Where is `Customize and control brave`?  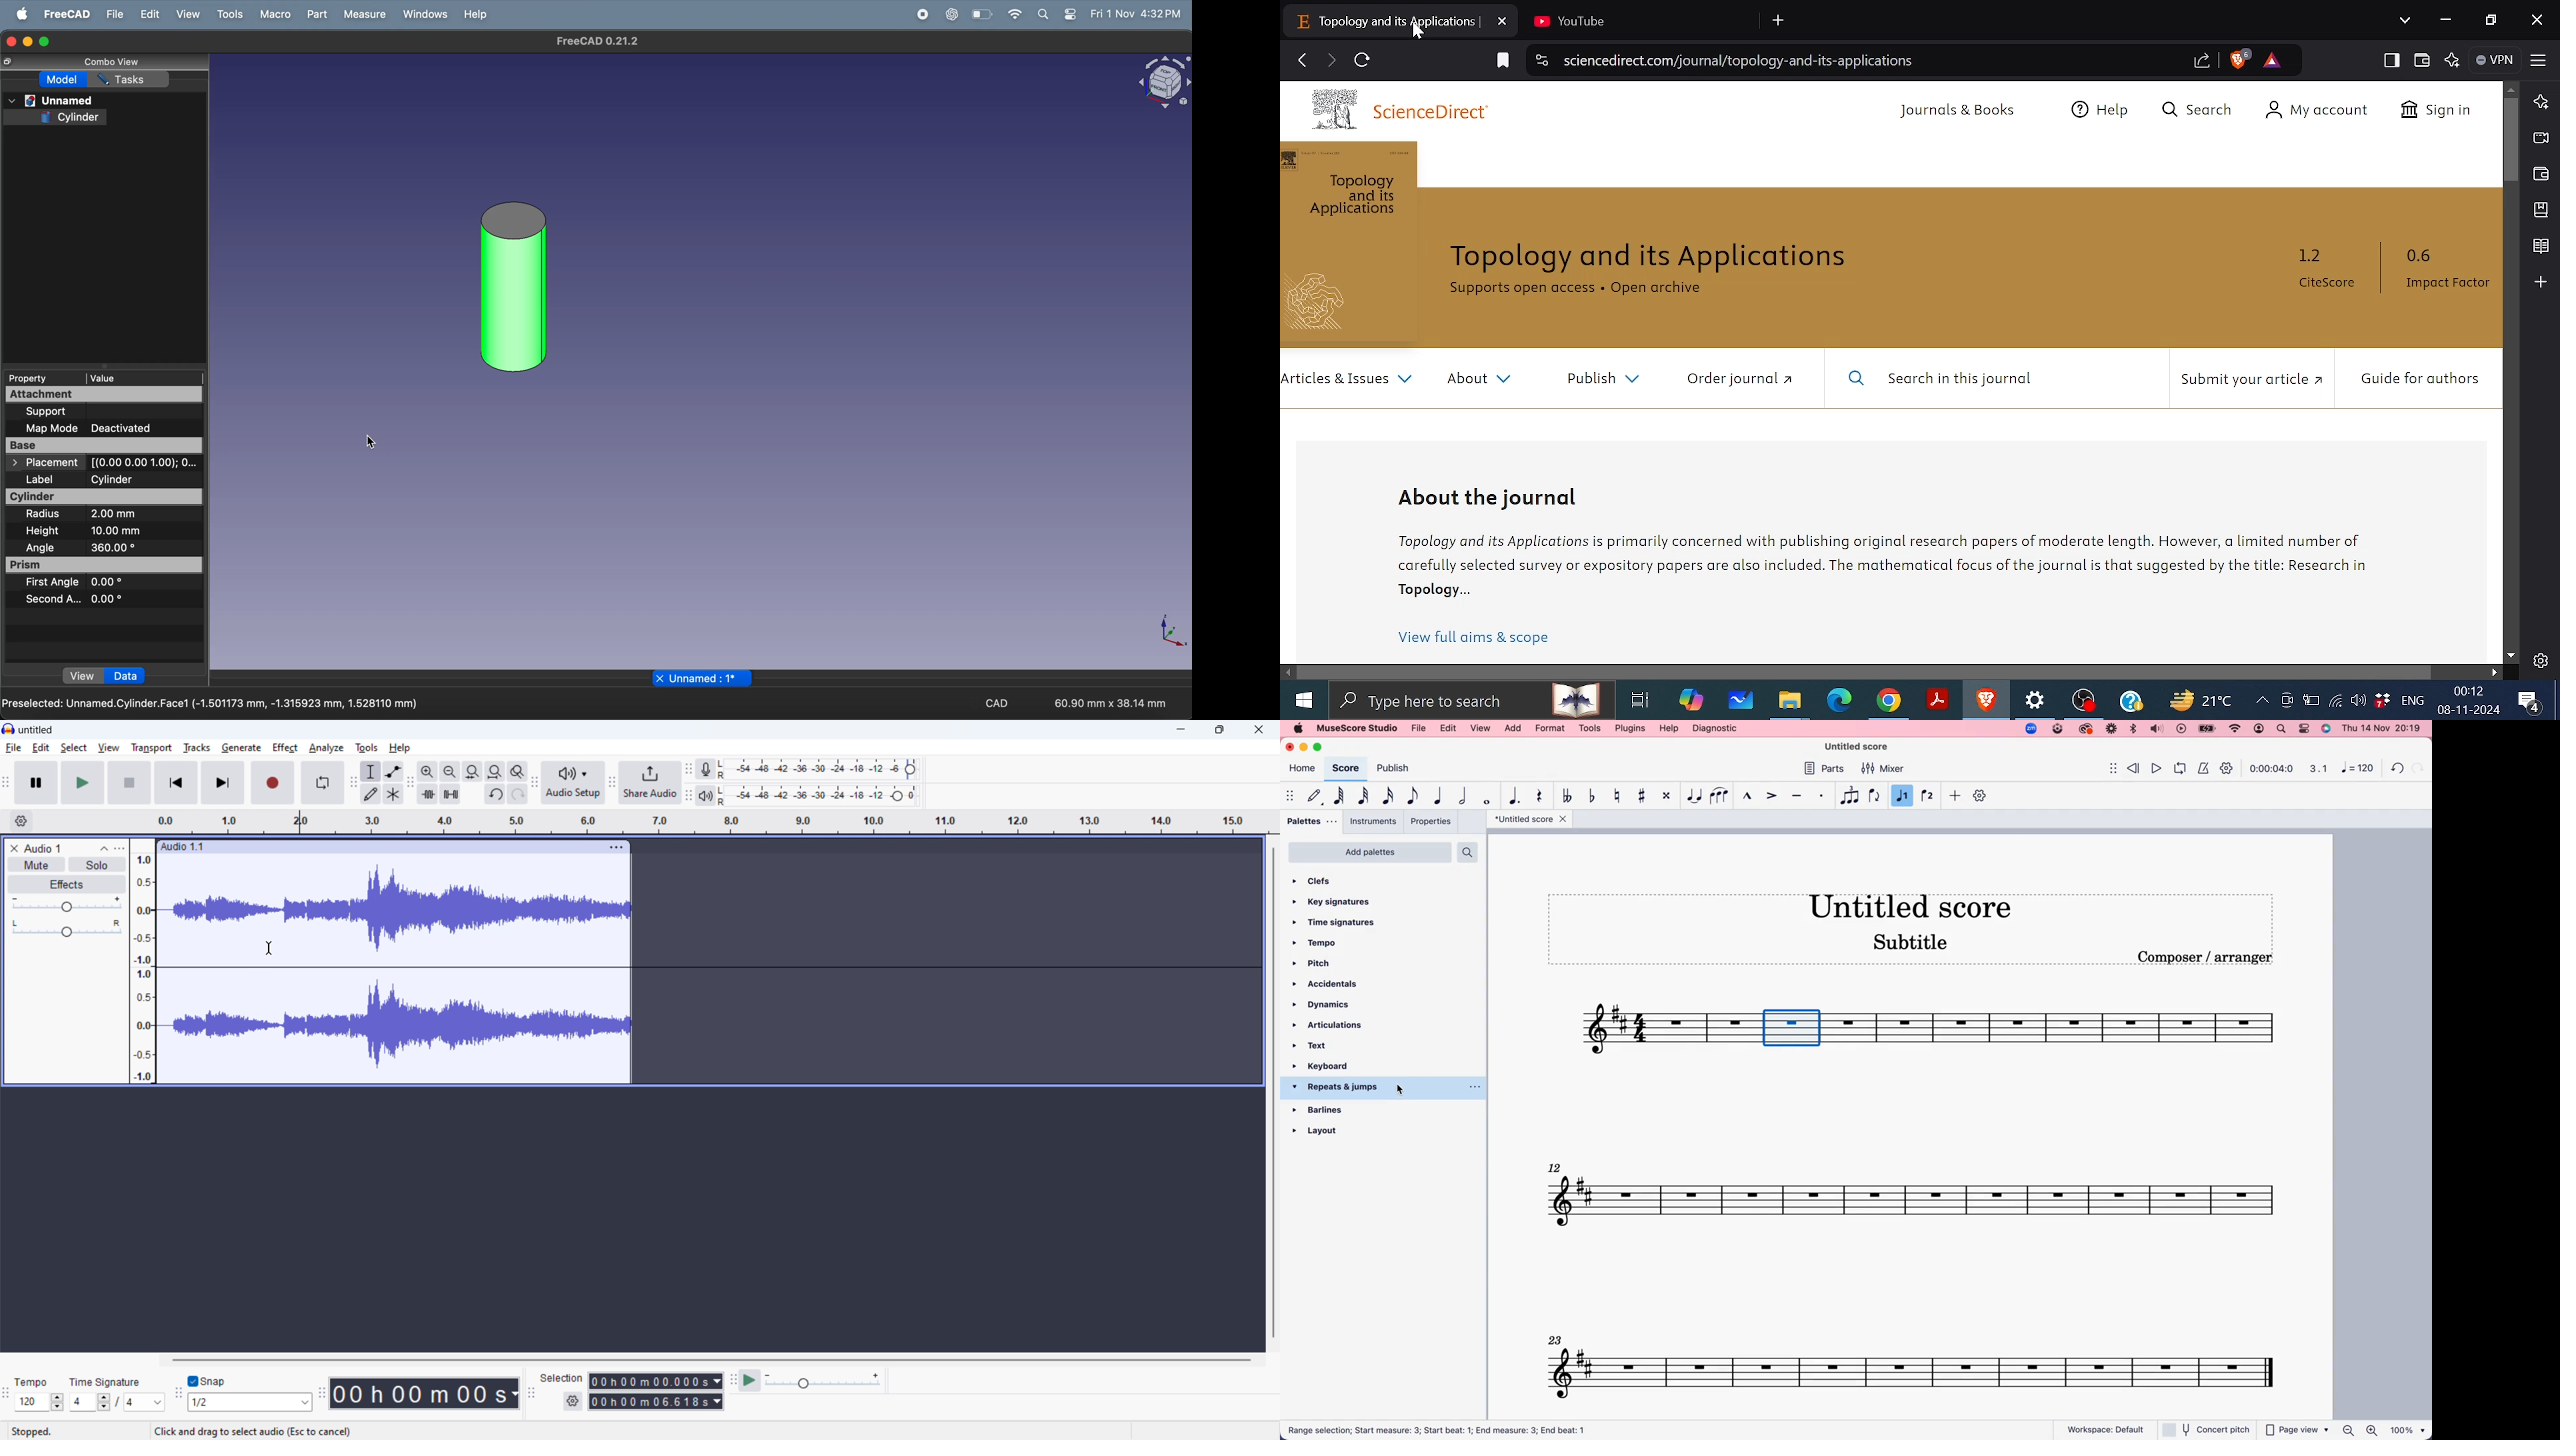
Customize and control brave is located at coordinates (2539, 59).